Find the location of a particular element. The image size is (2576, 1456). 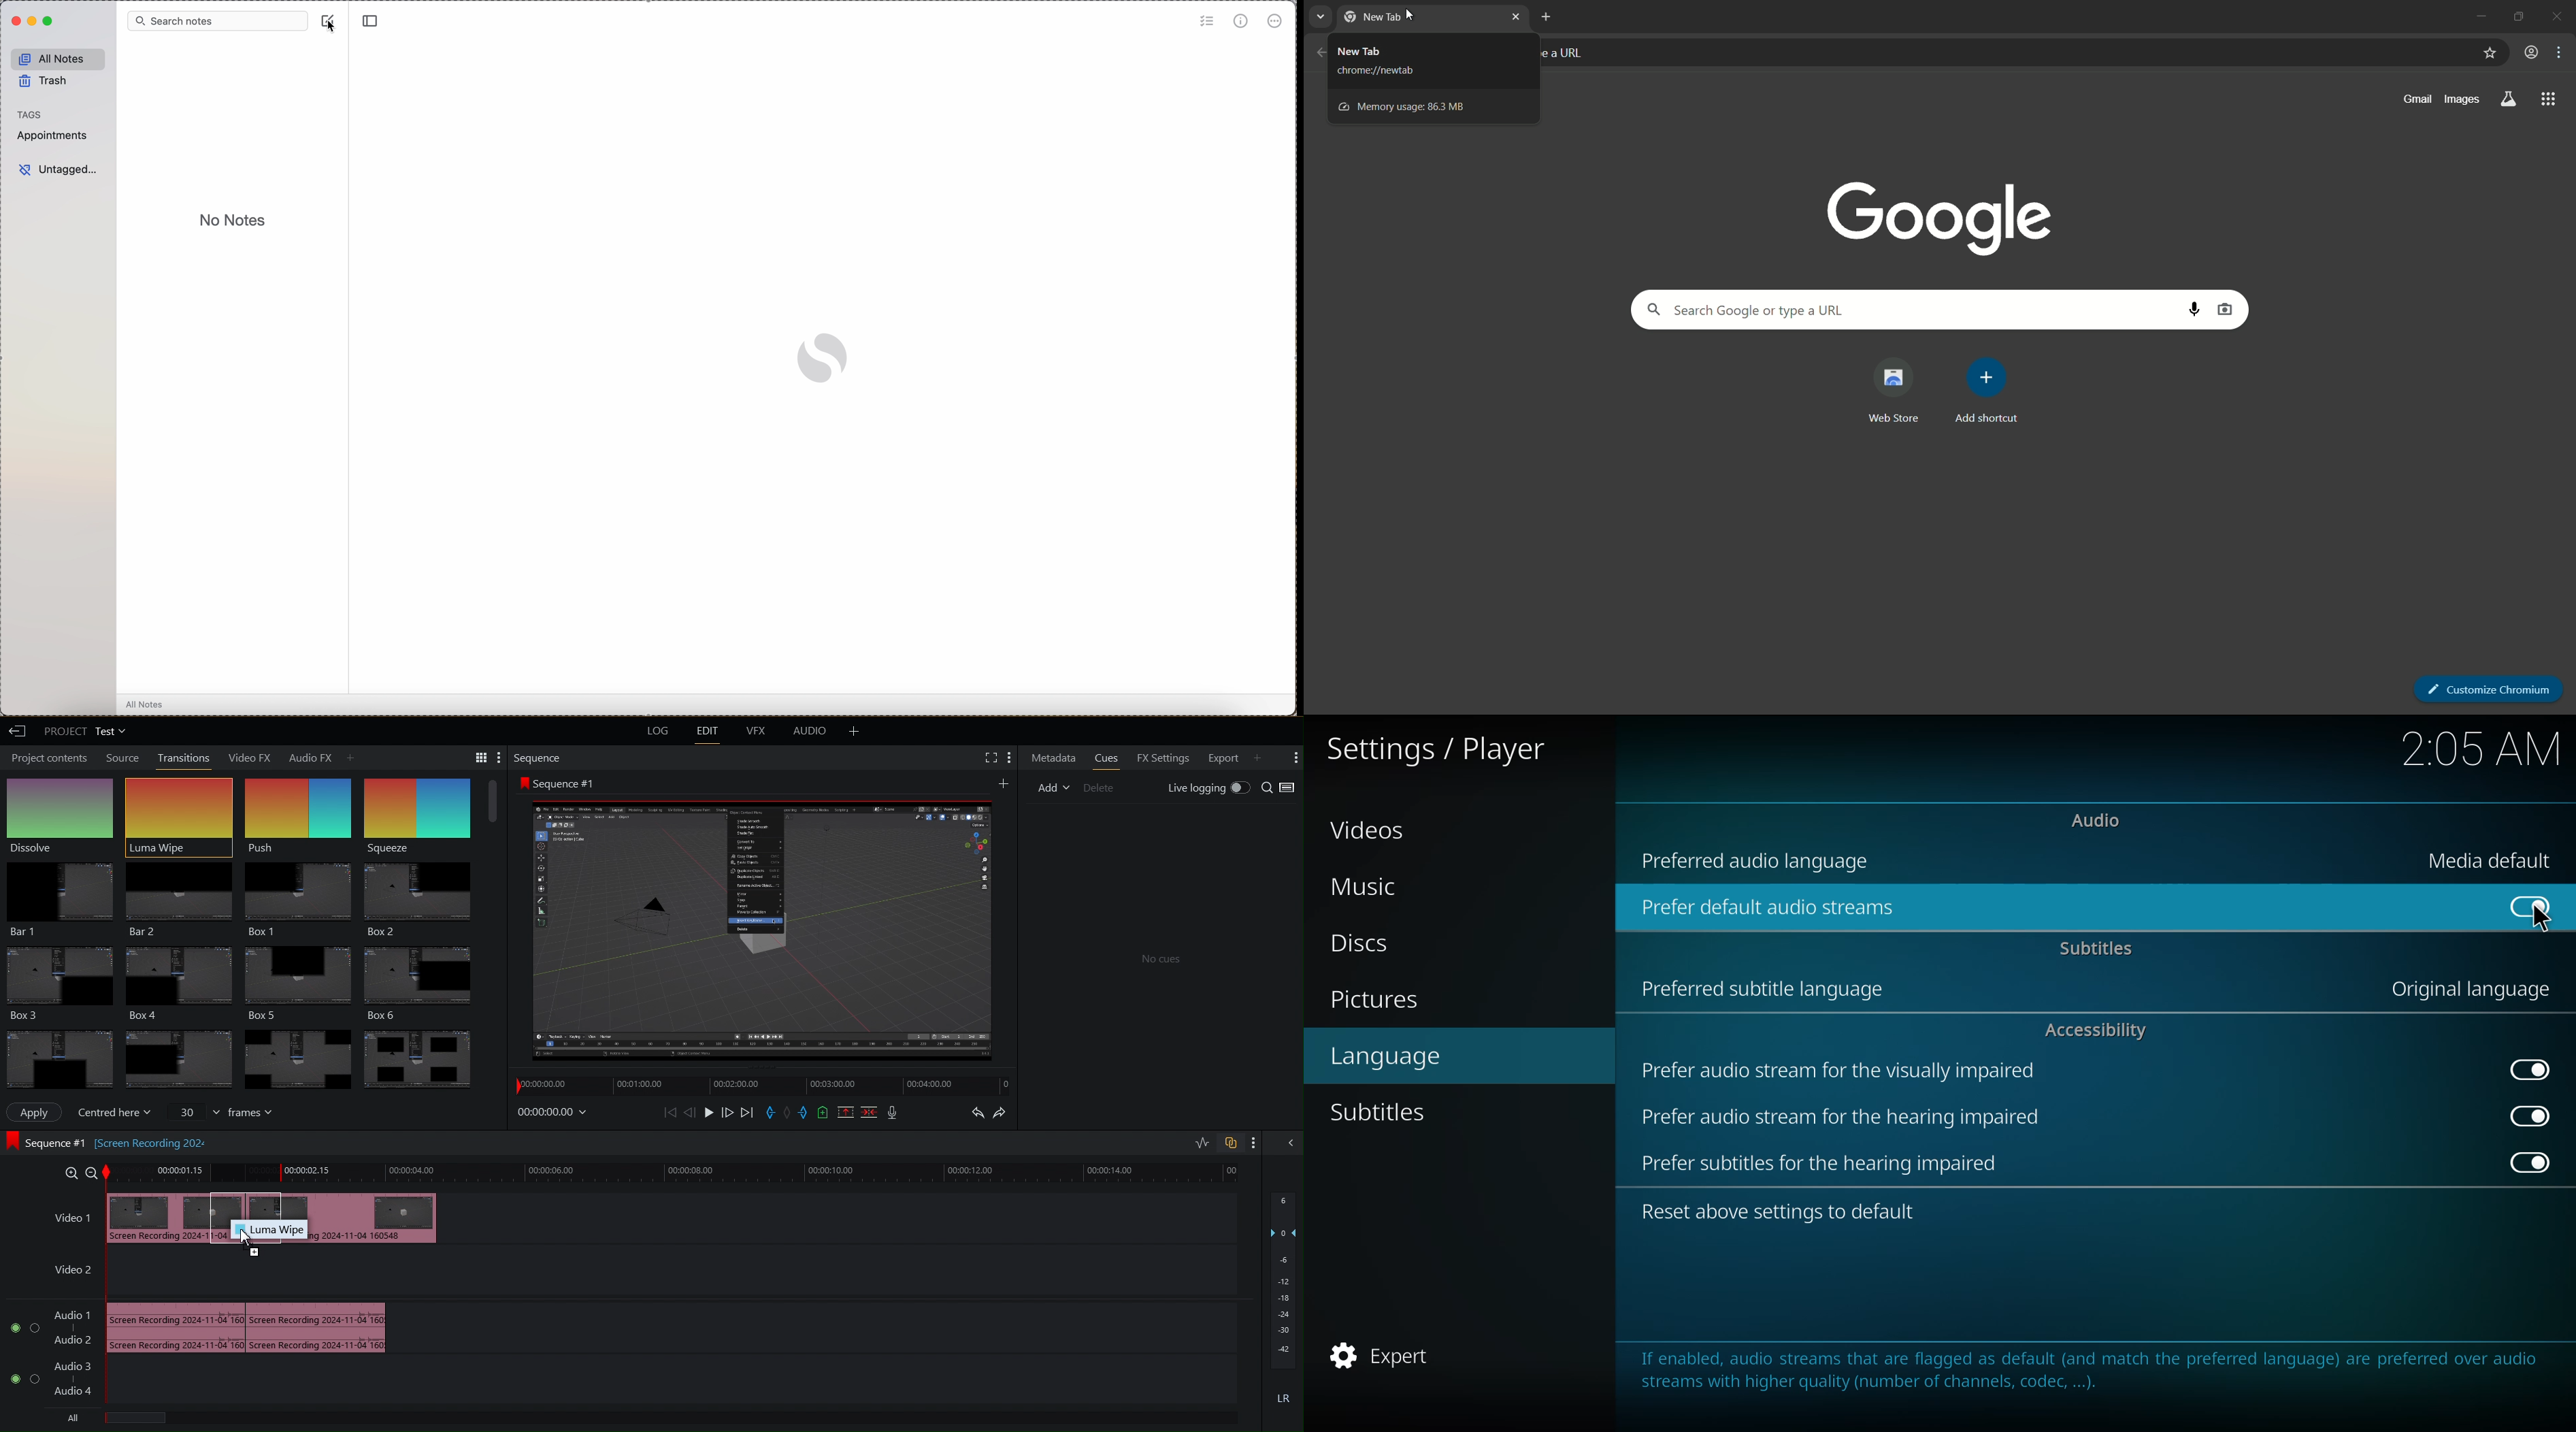

audio is located at coordinates (2097, 819).